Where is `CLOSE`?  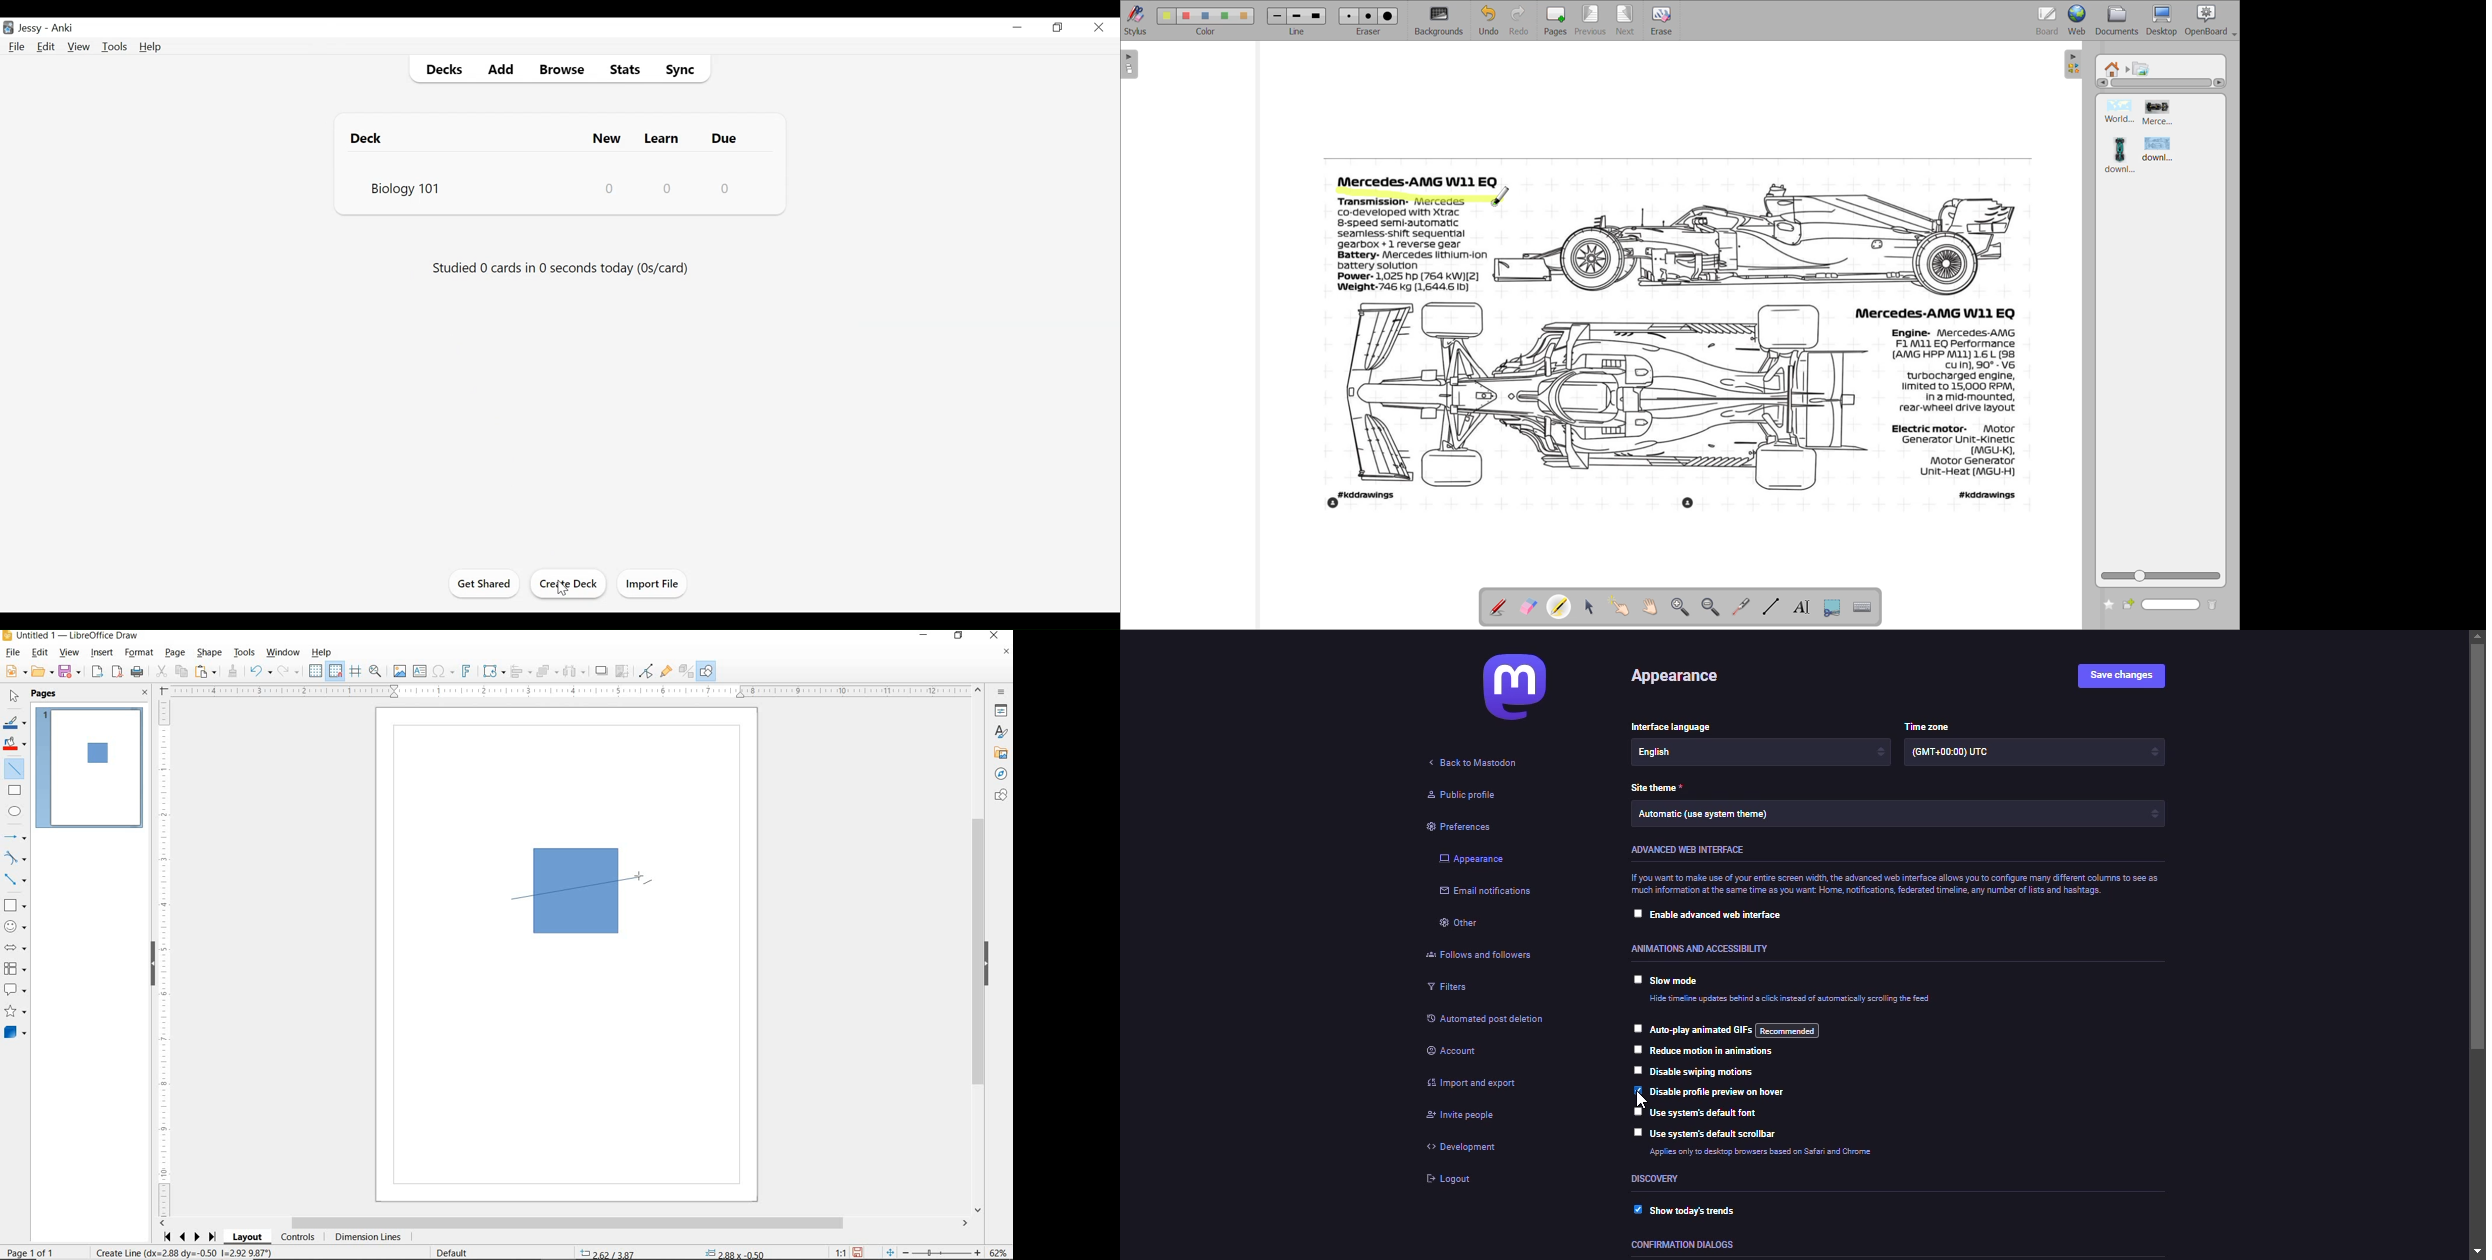 CLOSE is located at coordinates (145, 693).